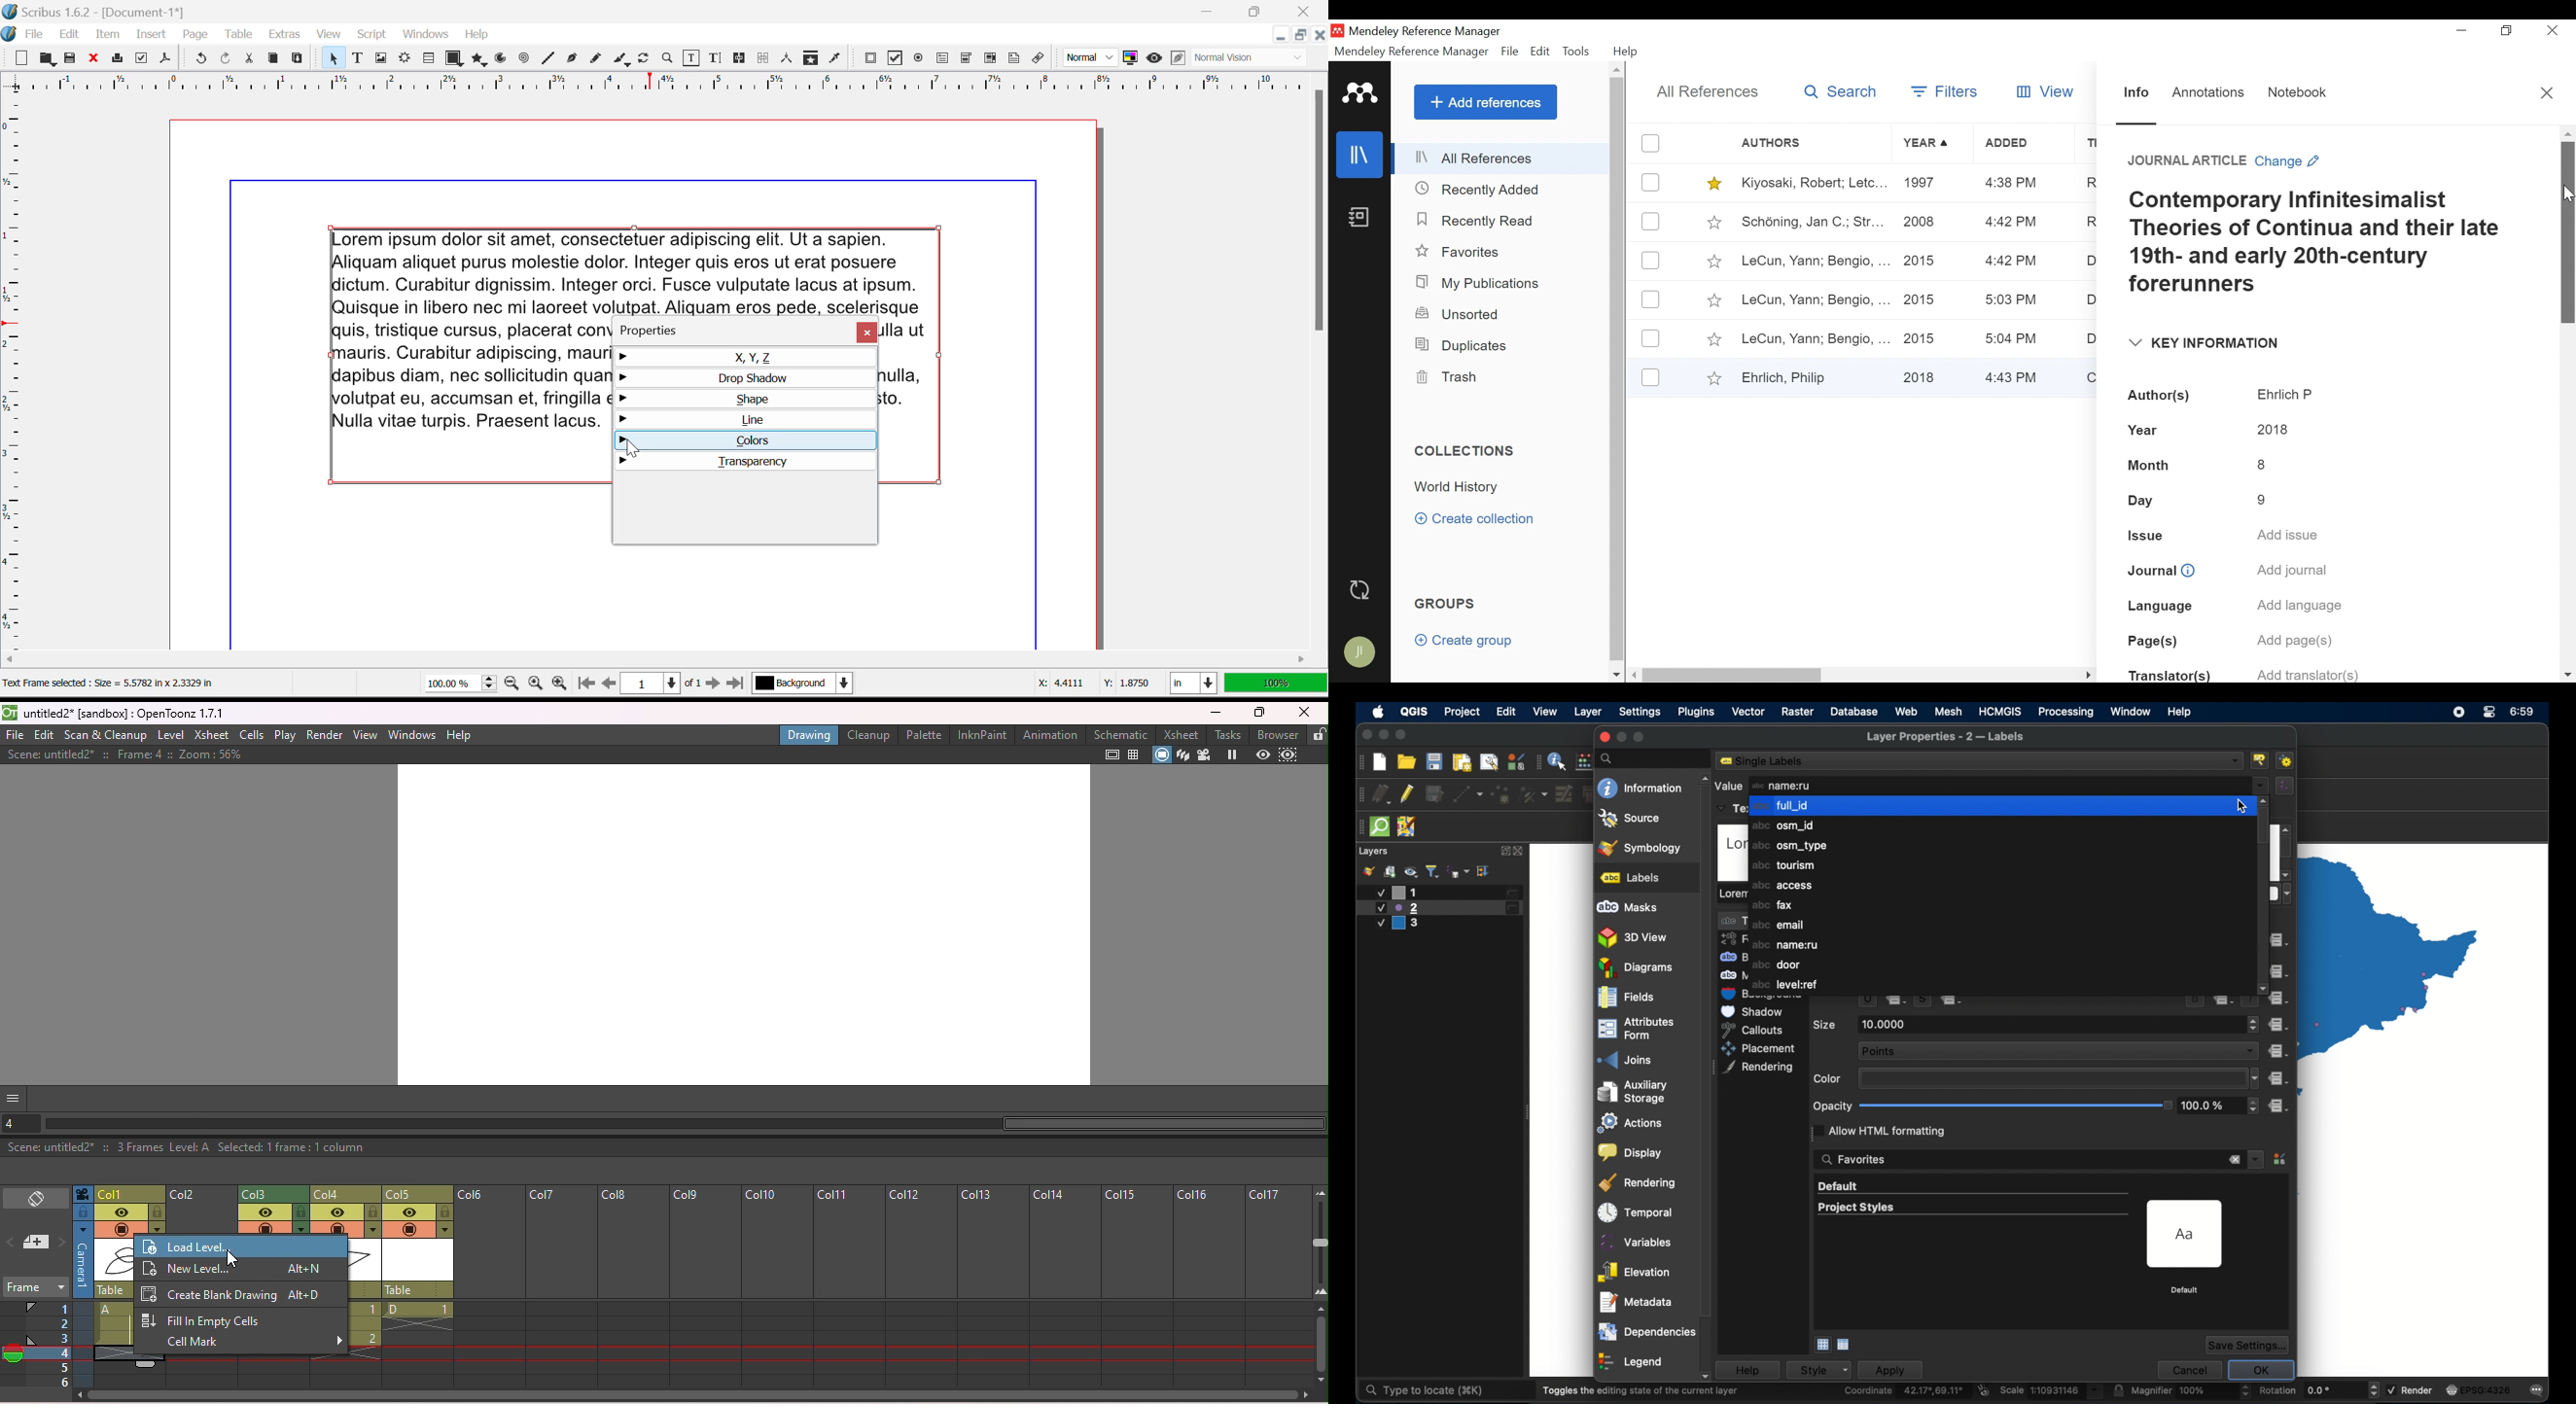 Image resolution: width=2576 pixels, height=1428 pixels. I want to click on maximize, so click(1640, 737).